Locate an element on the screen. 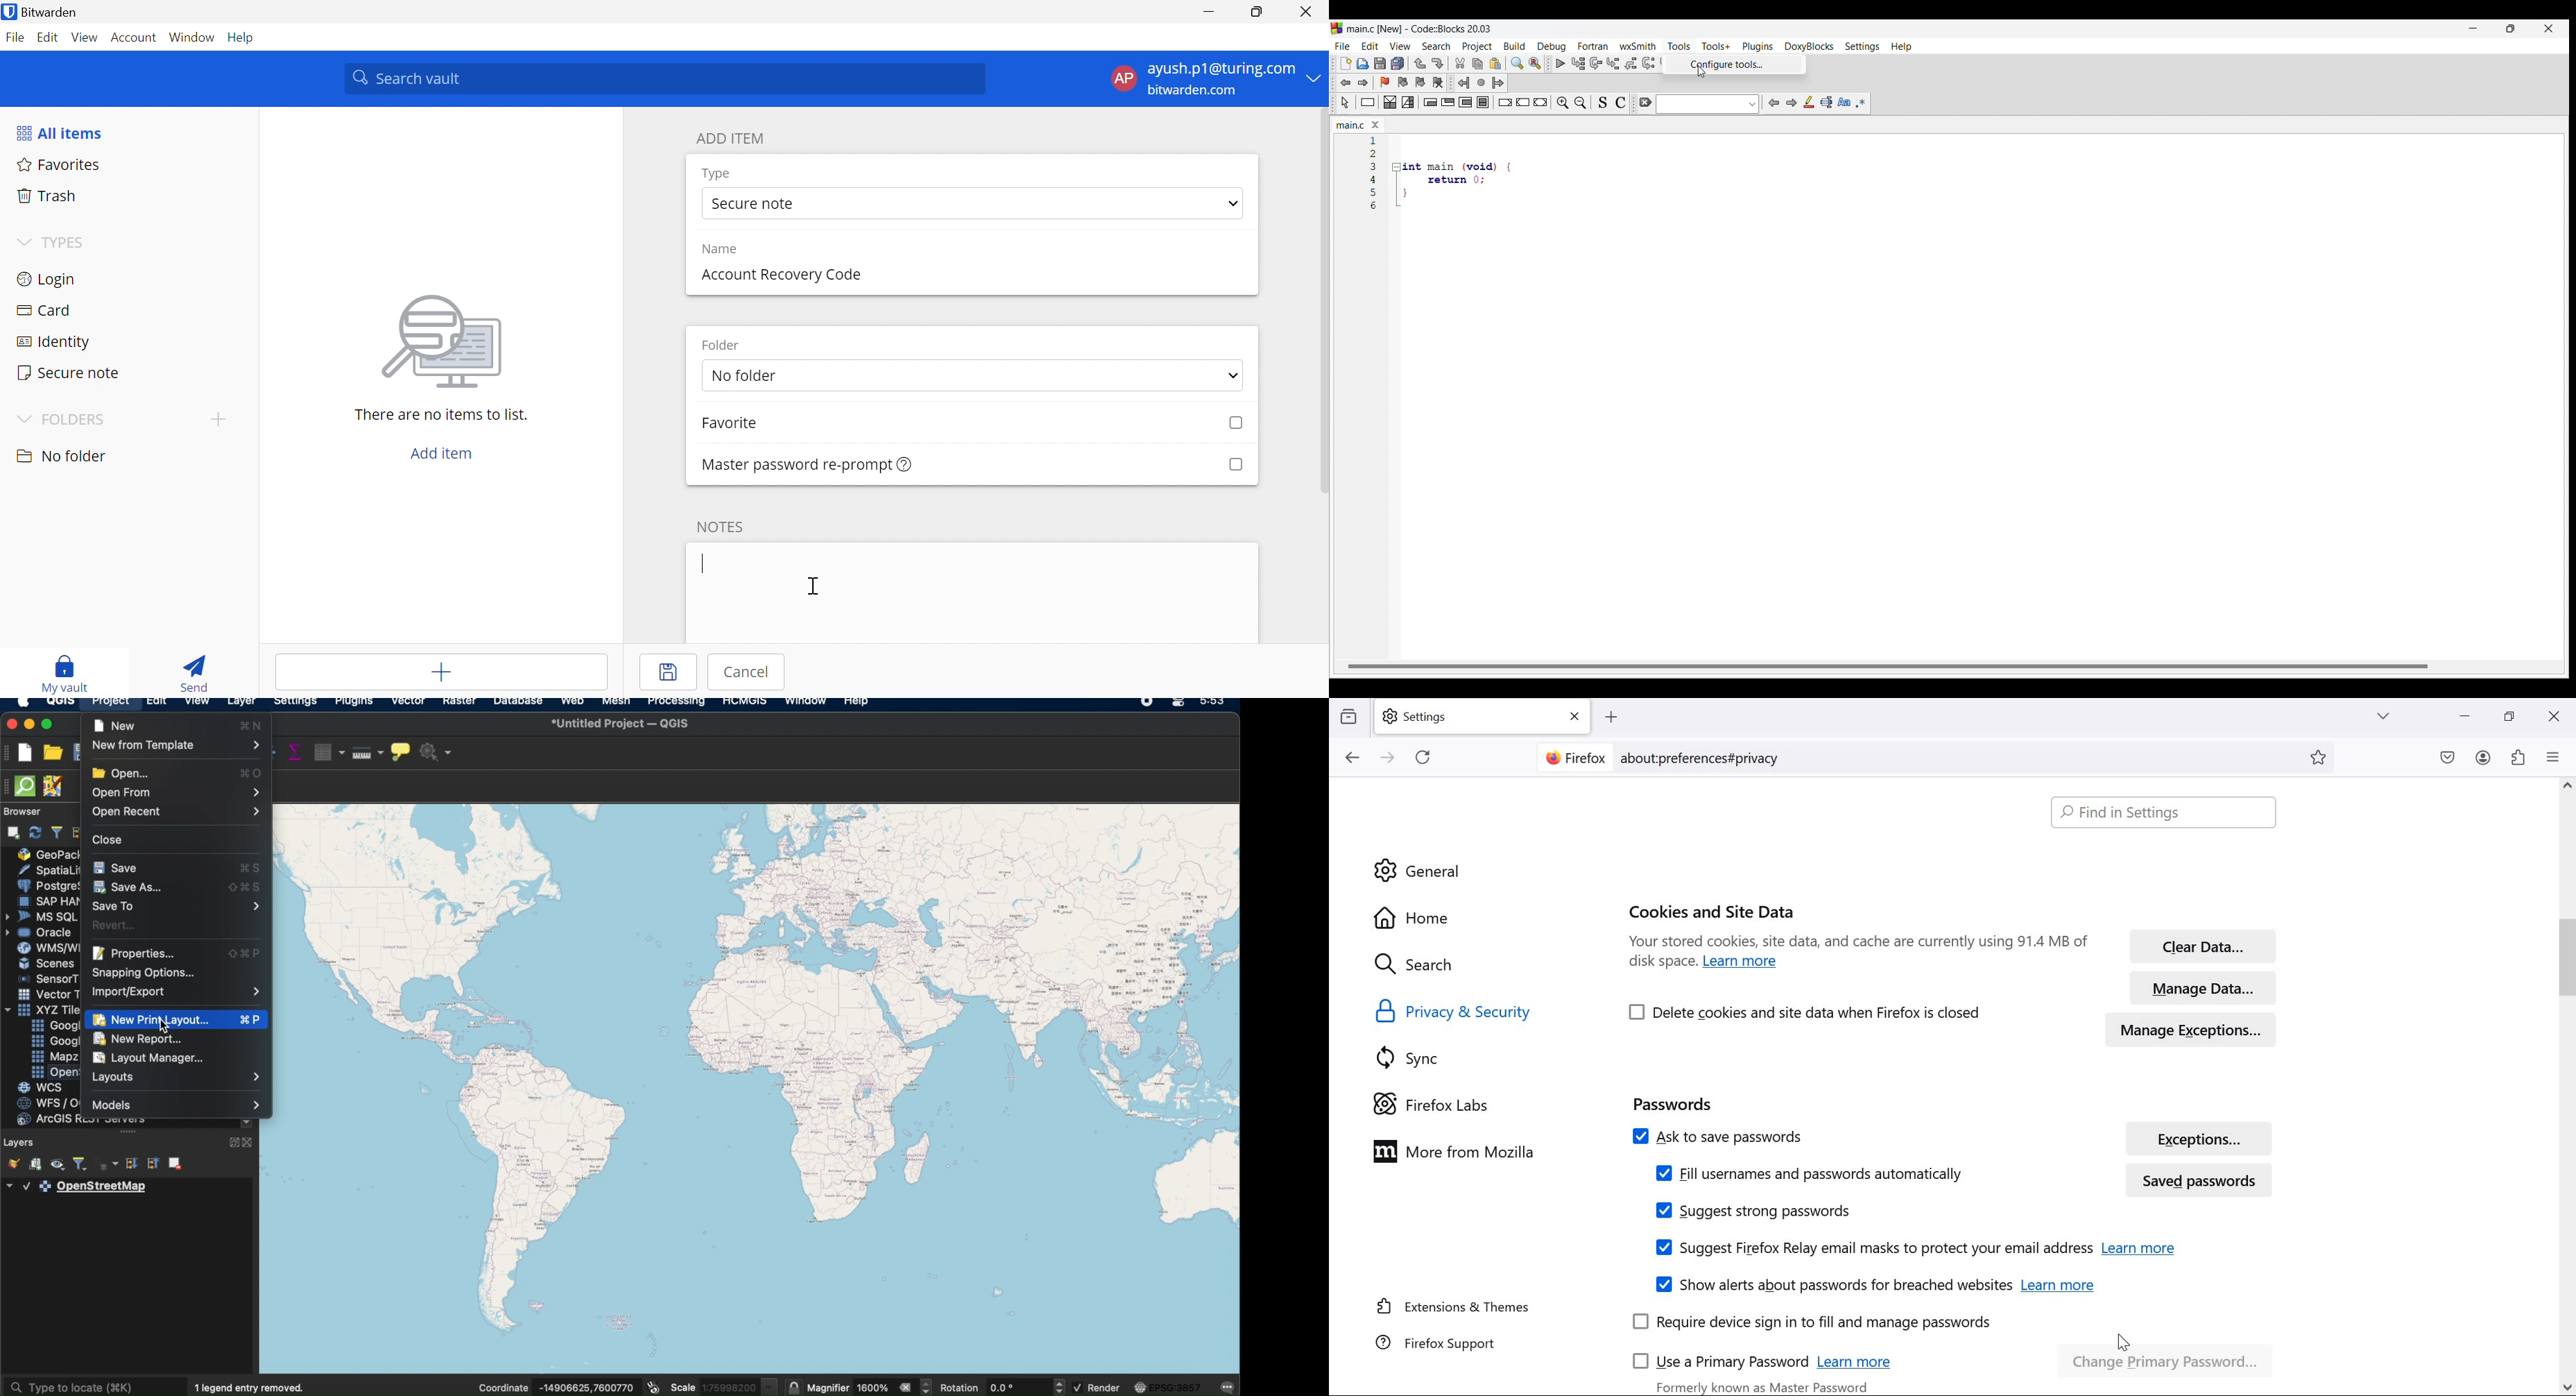 The height and width of the screenshot is (1400, 2576). scale is located at coordinates (726, 1385).